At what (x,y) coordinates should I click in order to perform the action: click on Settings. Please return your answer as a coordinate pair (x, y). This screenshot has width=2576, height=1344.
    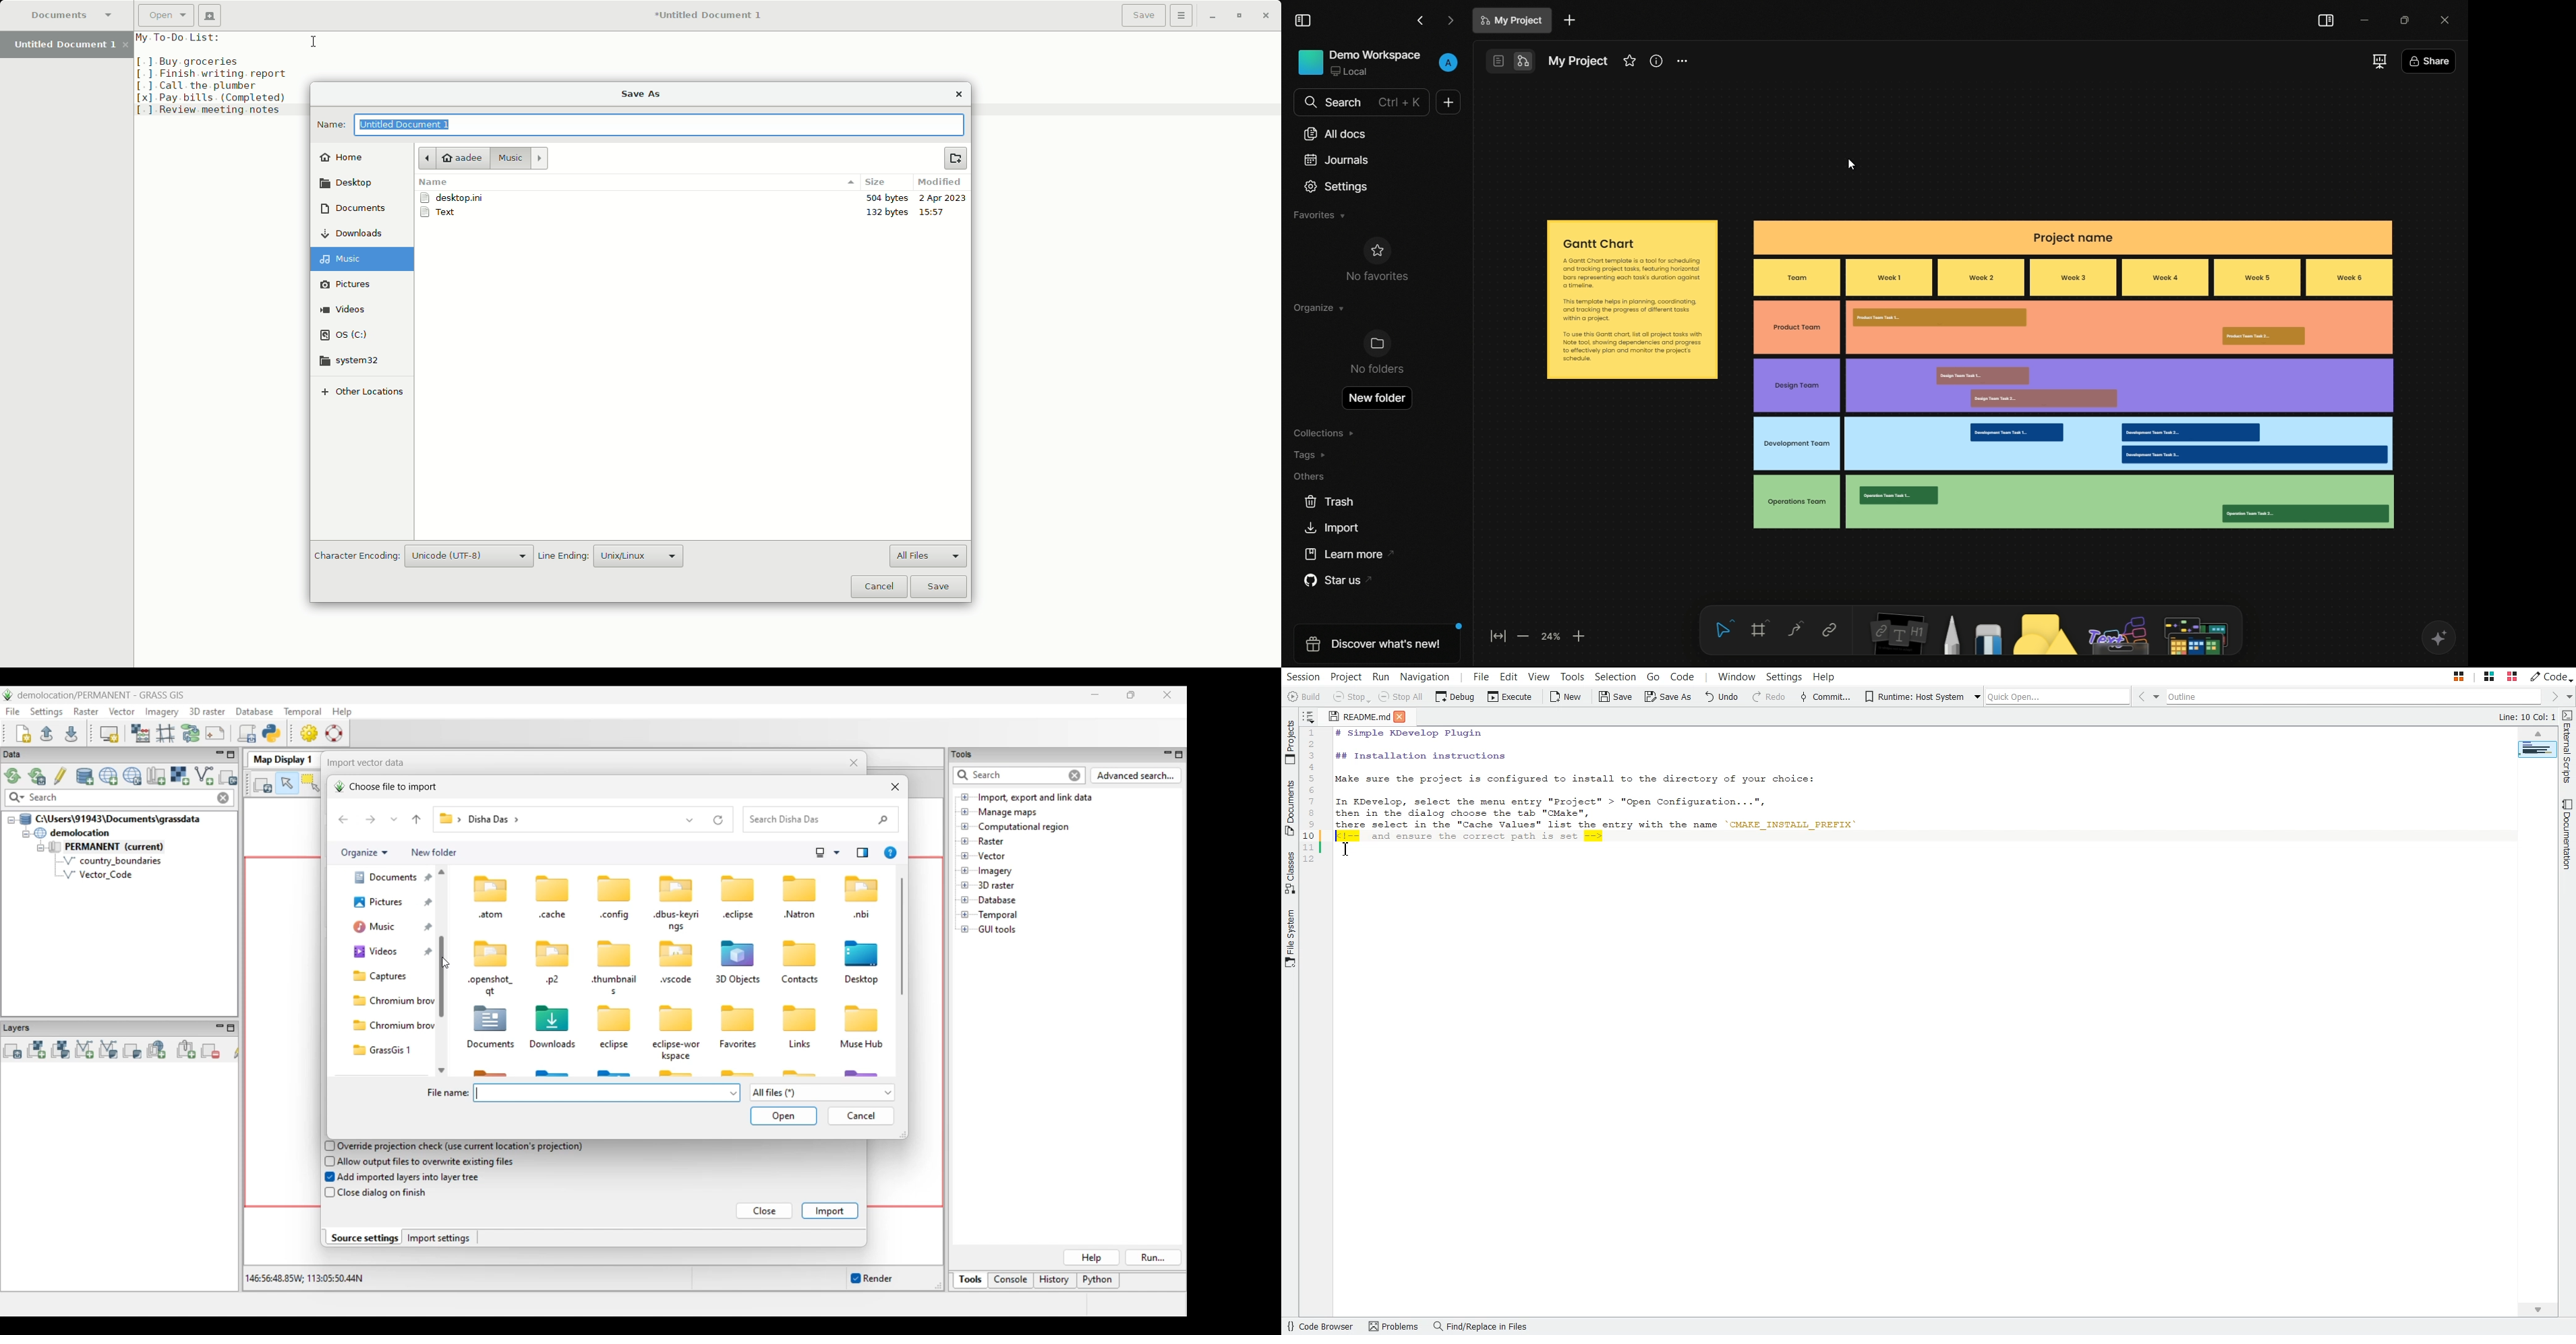
    Looking at the image, I should click on (1785, 676).